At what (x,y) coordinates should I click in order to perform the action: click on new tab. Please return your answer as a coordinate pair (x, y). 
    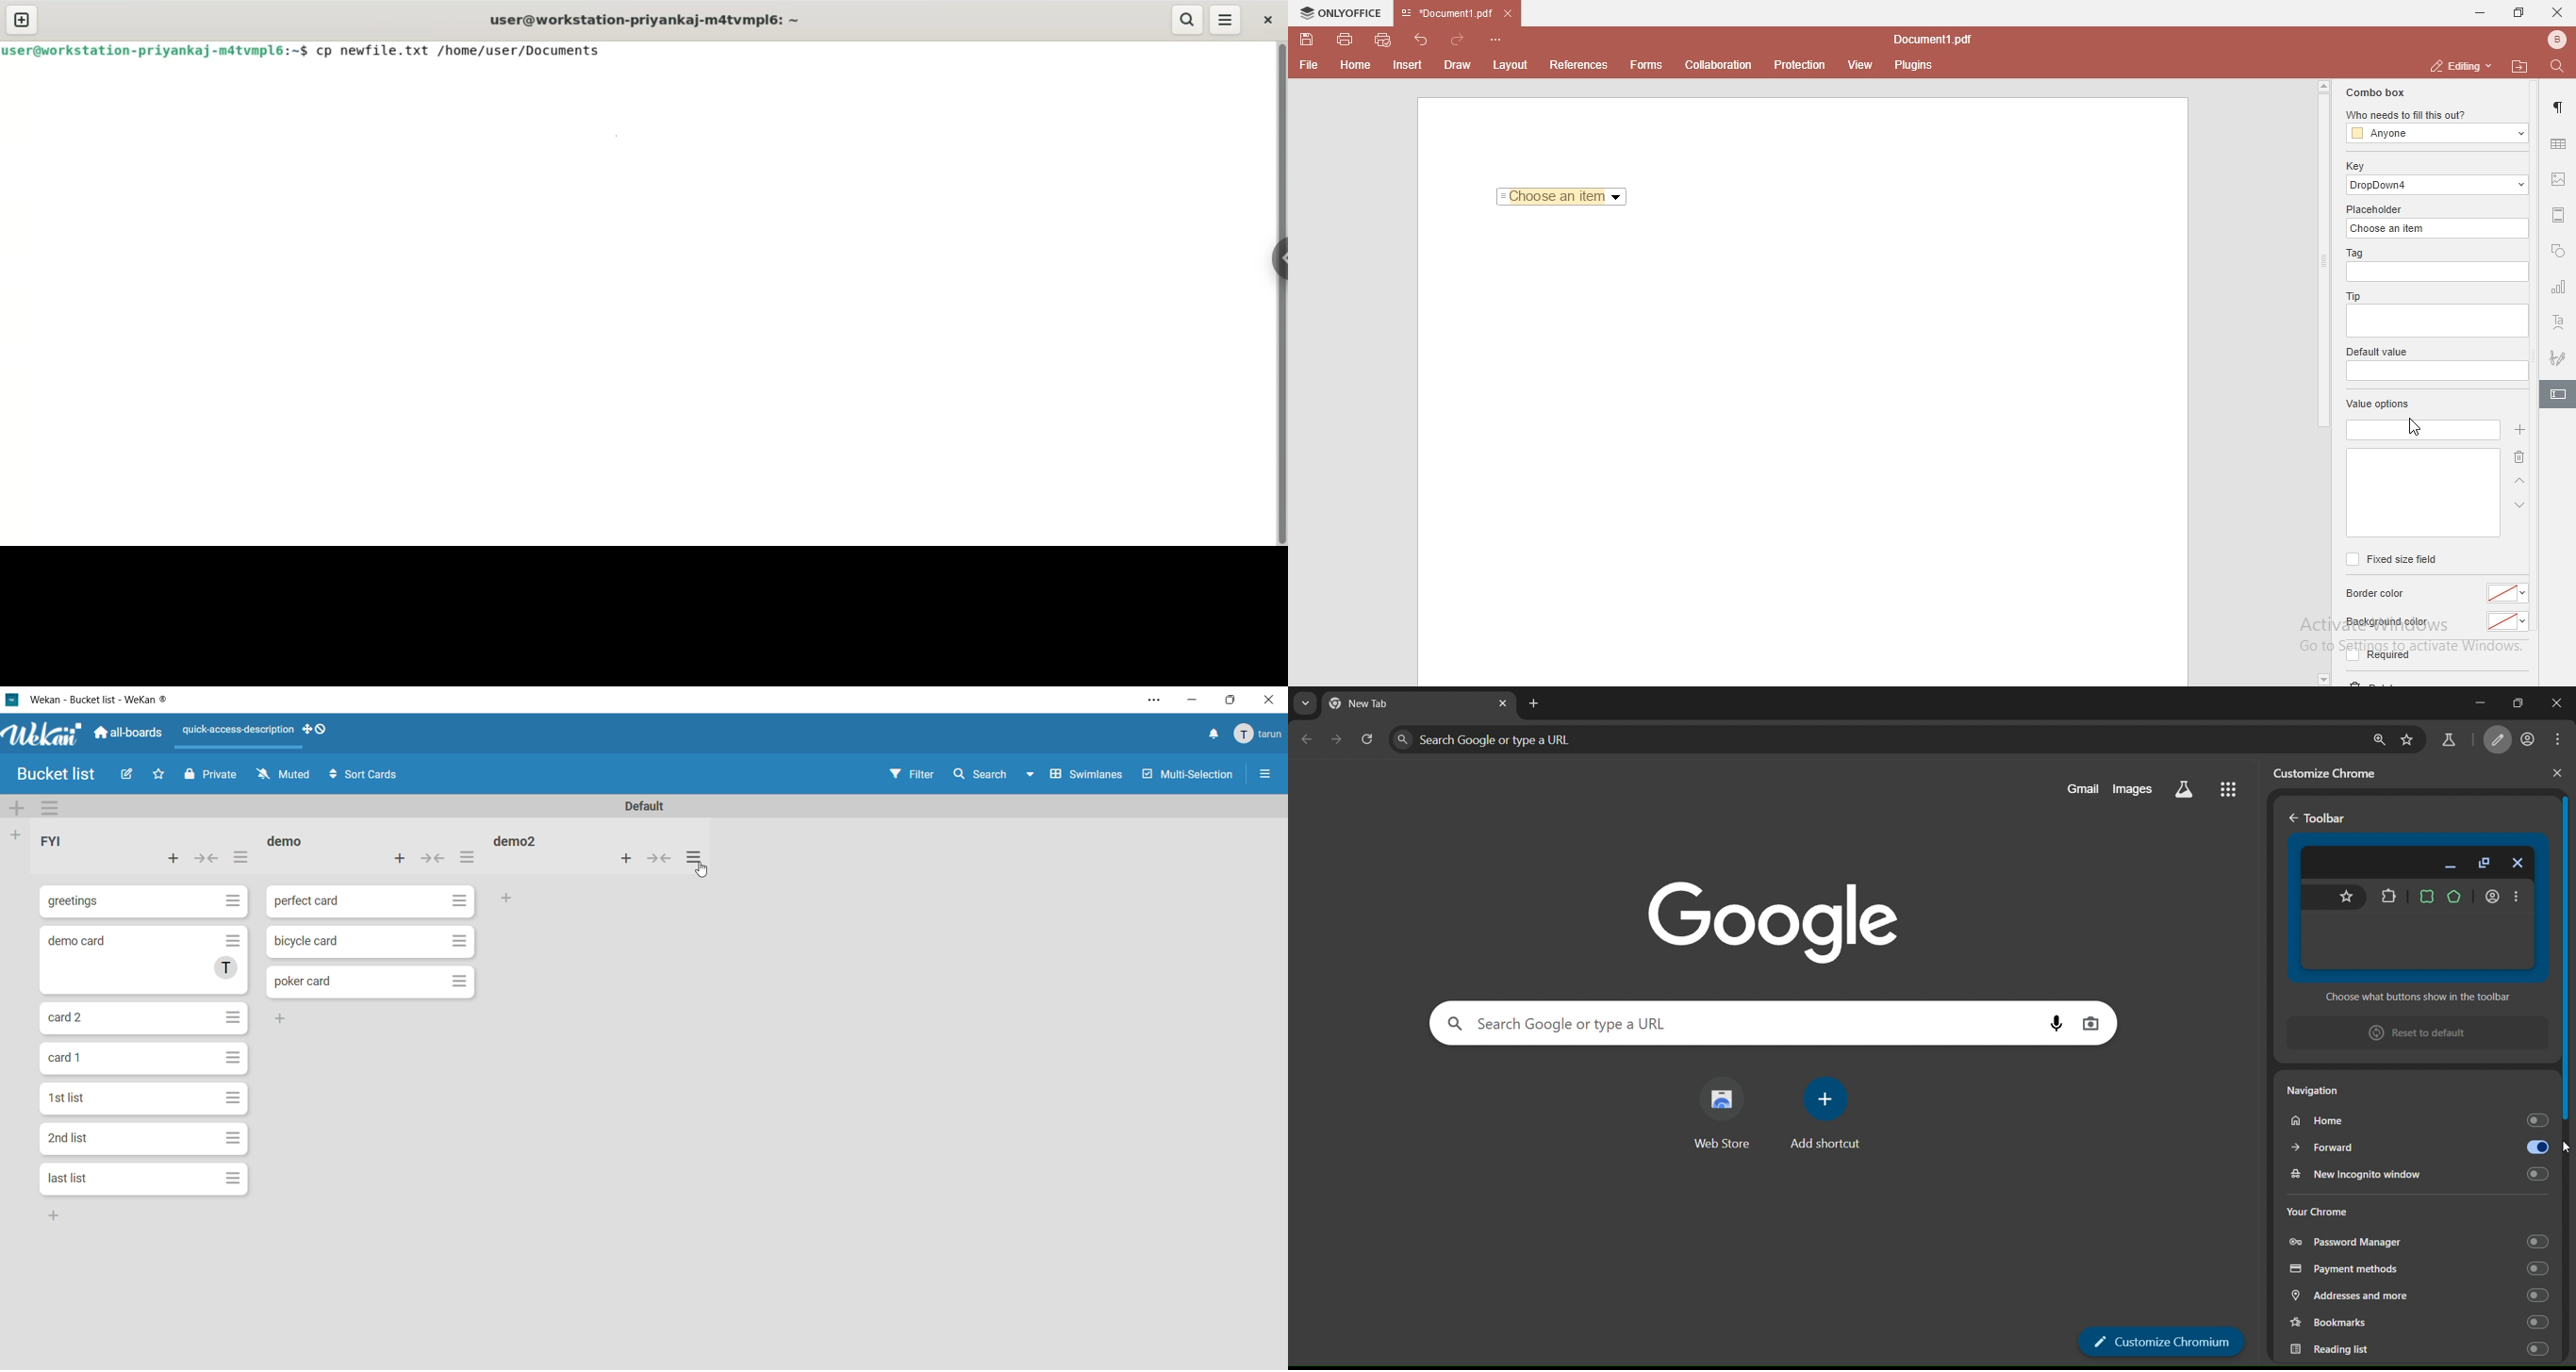
    Looking at the image, I should click on (21, 19).